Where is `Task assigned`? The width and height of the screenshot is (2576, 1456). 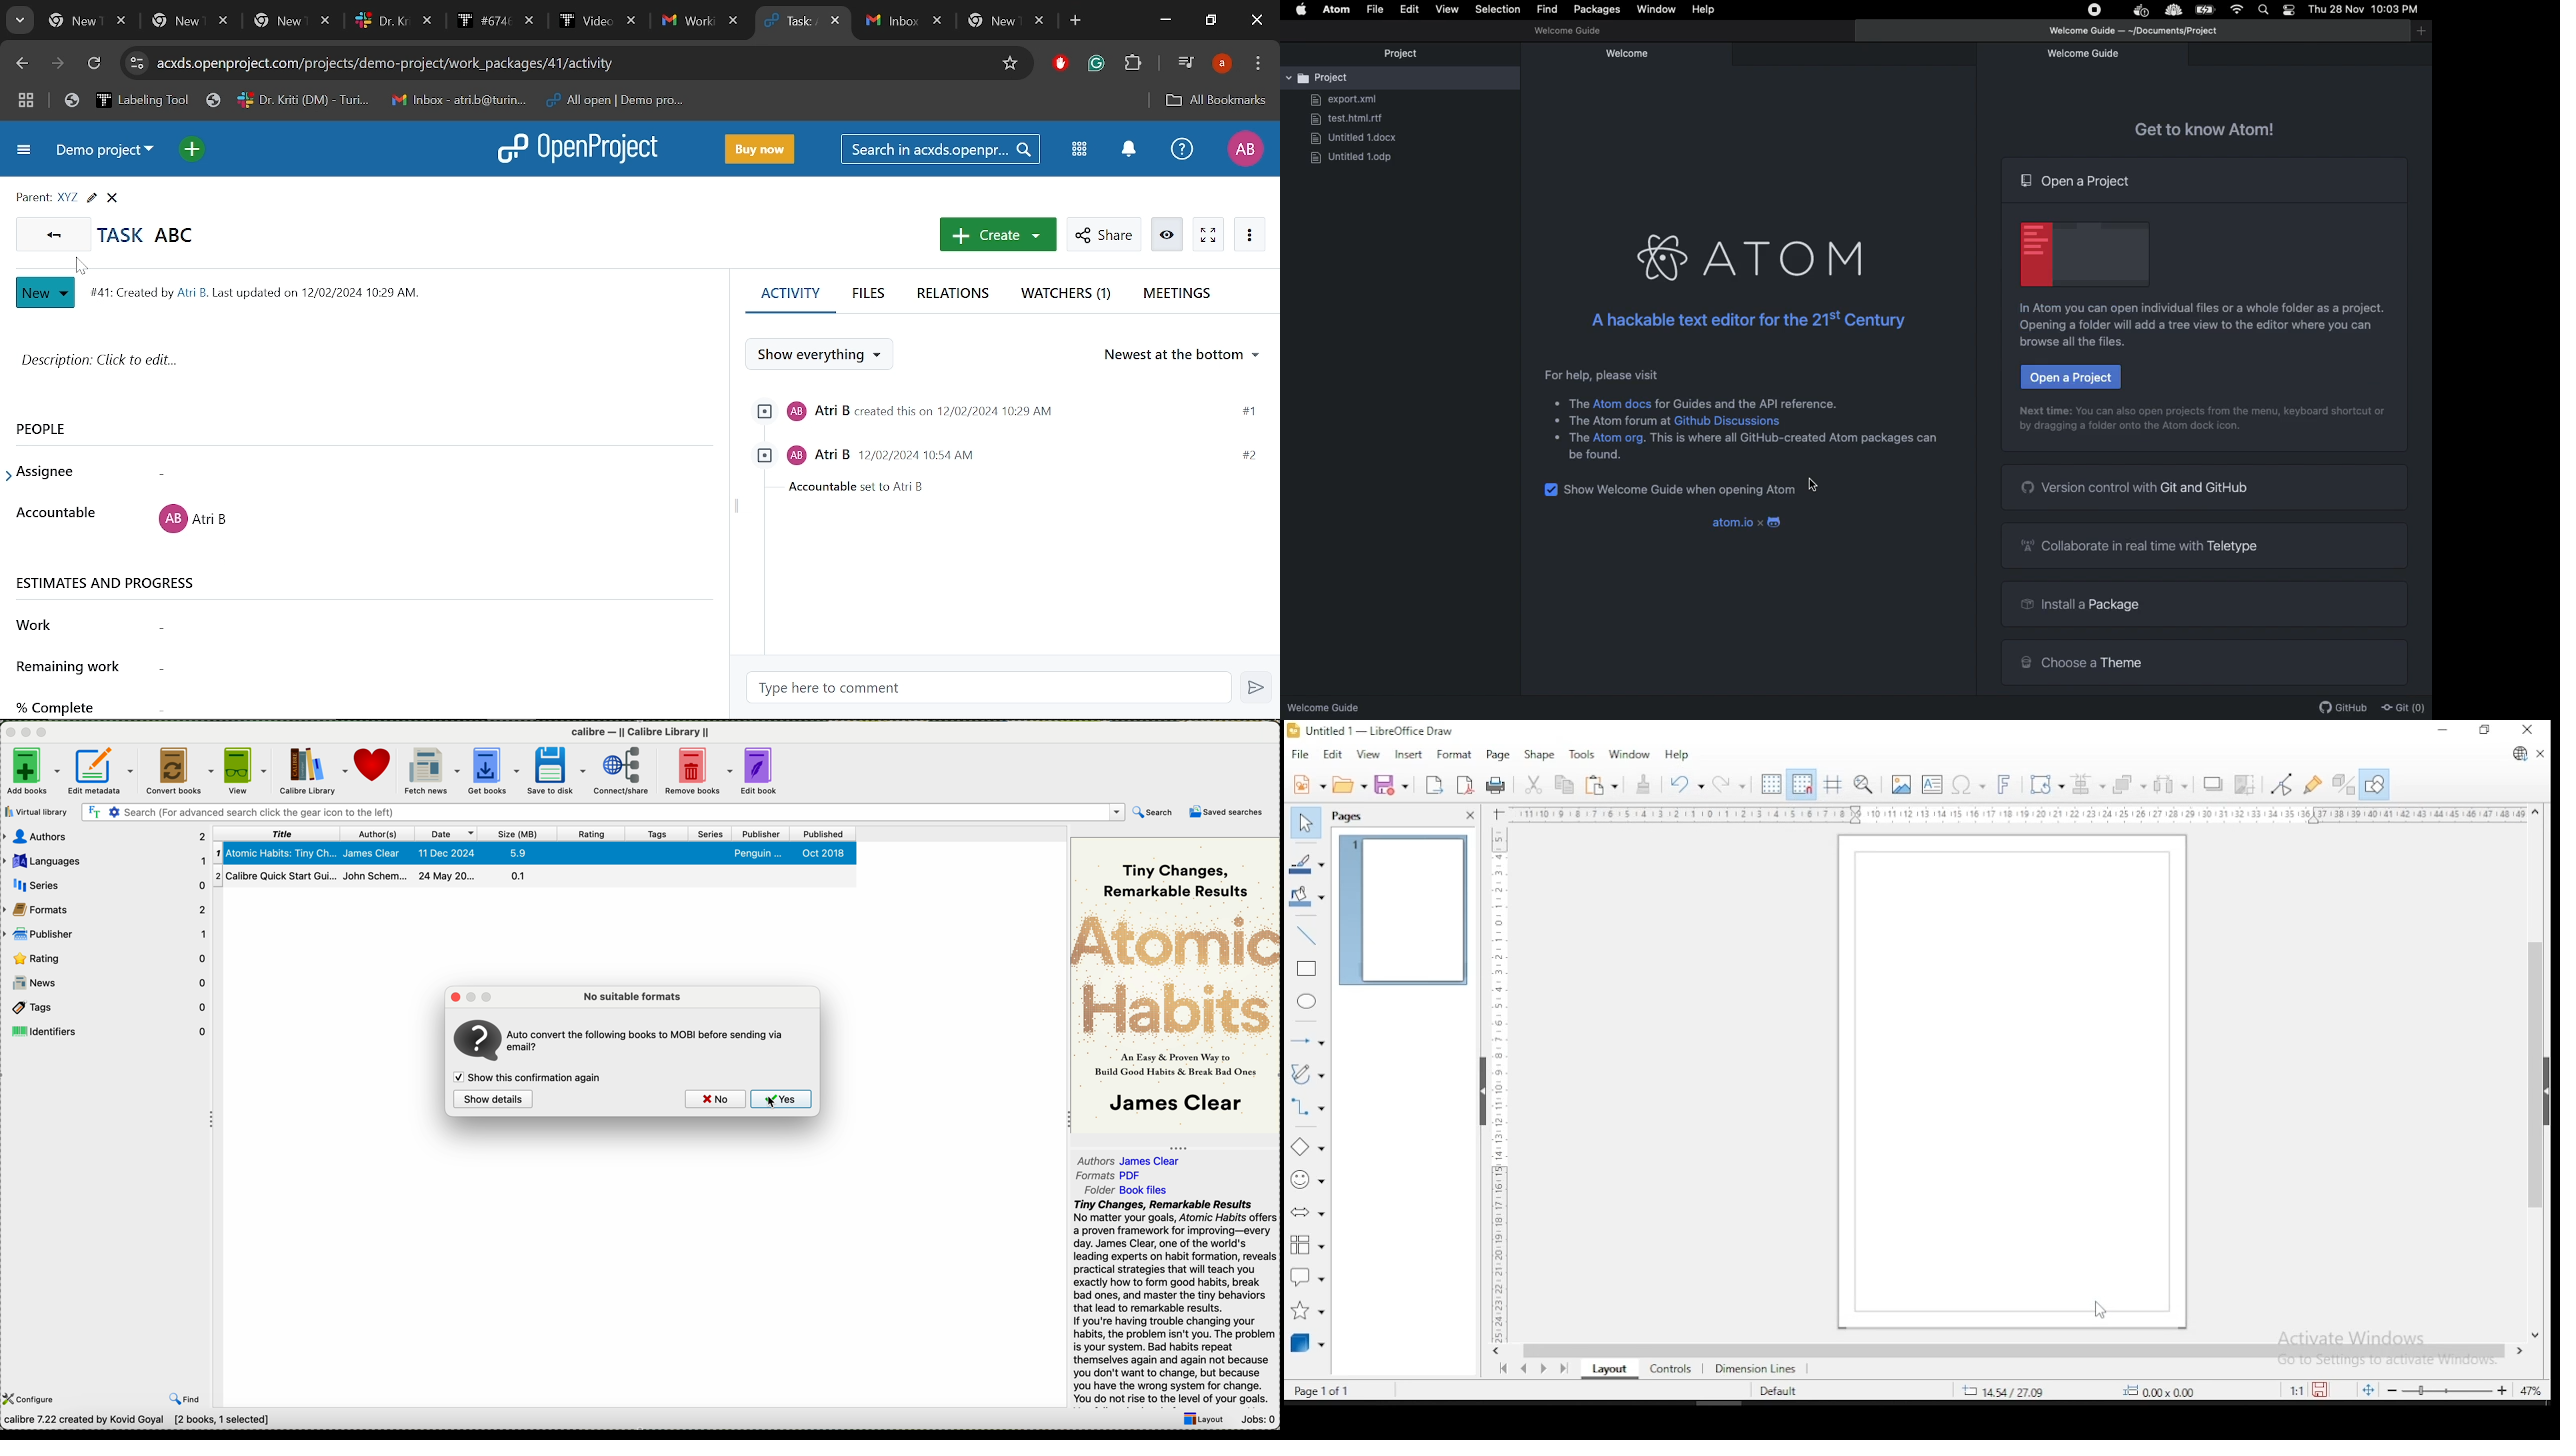
Task assigned is located at coordinates (1005, 466).